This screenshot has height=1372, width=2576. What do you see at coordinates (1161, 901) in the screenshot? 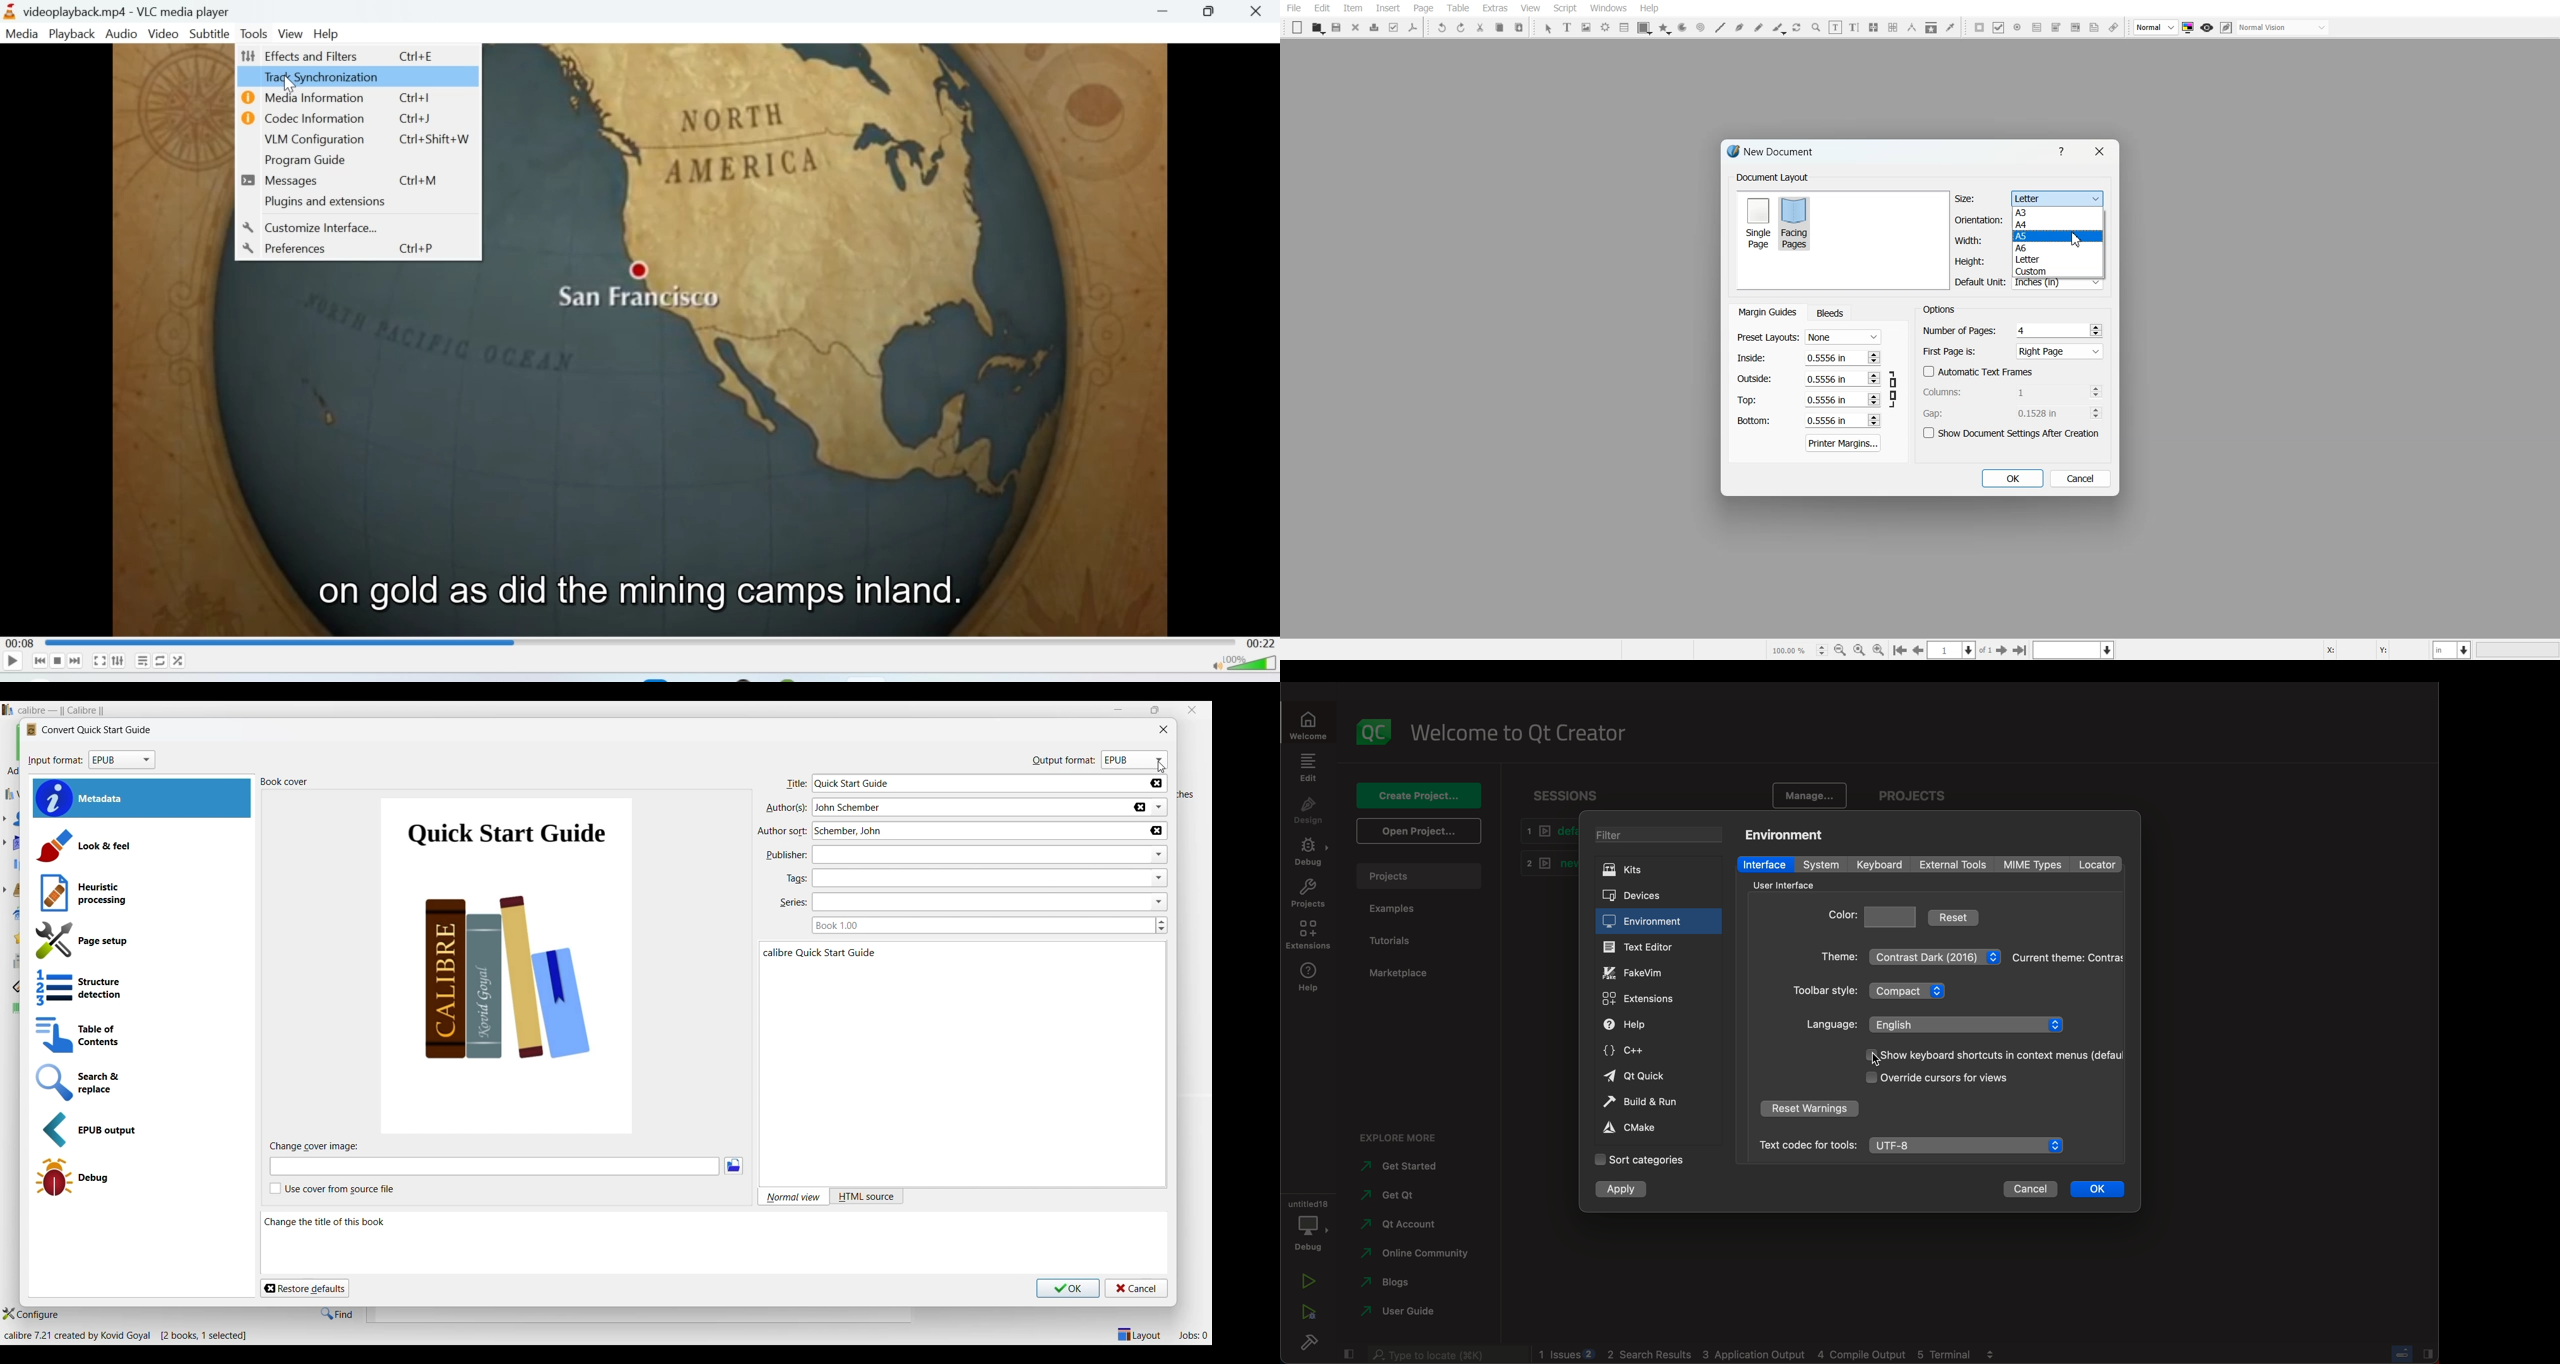
I see `dropdown` at bounding box center [1161, 901].